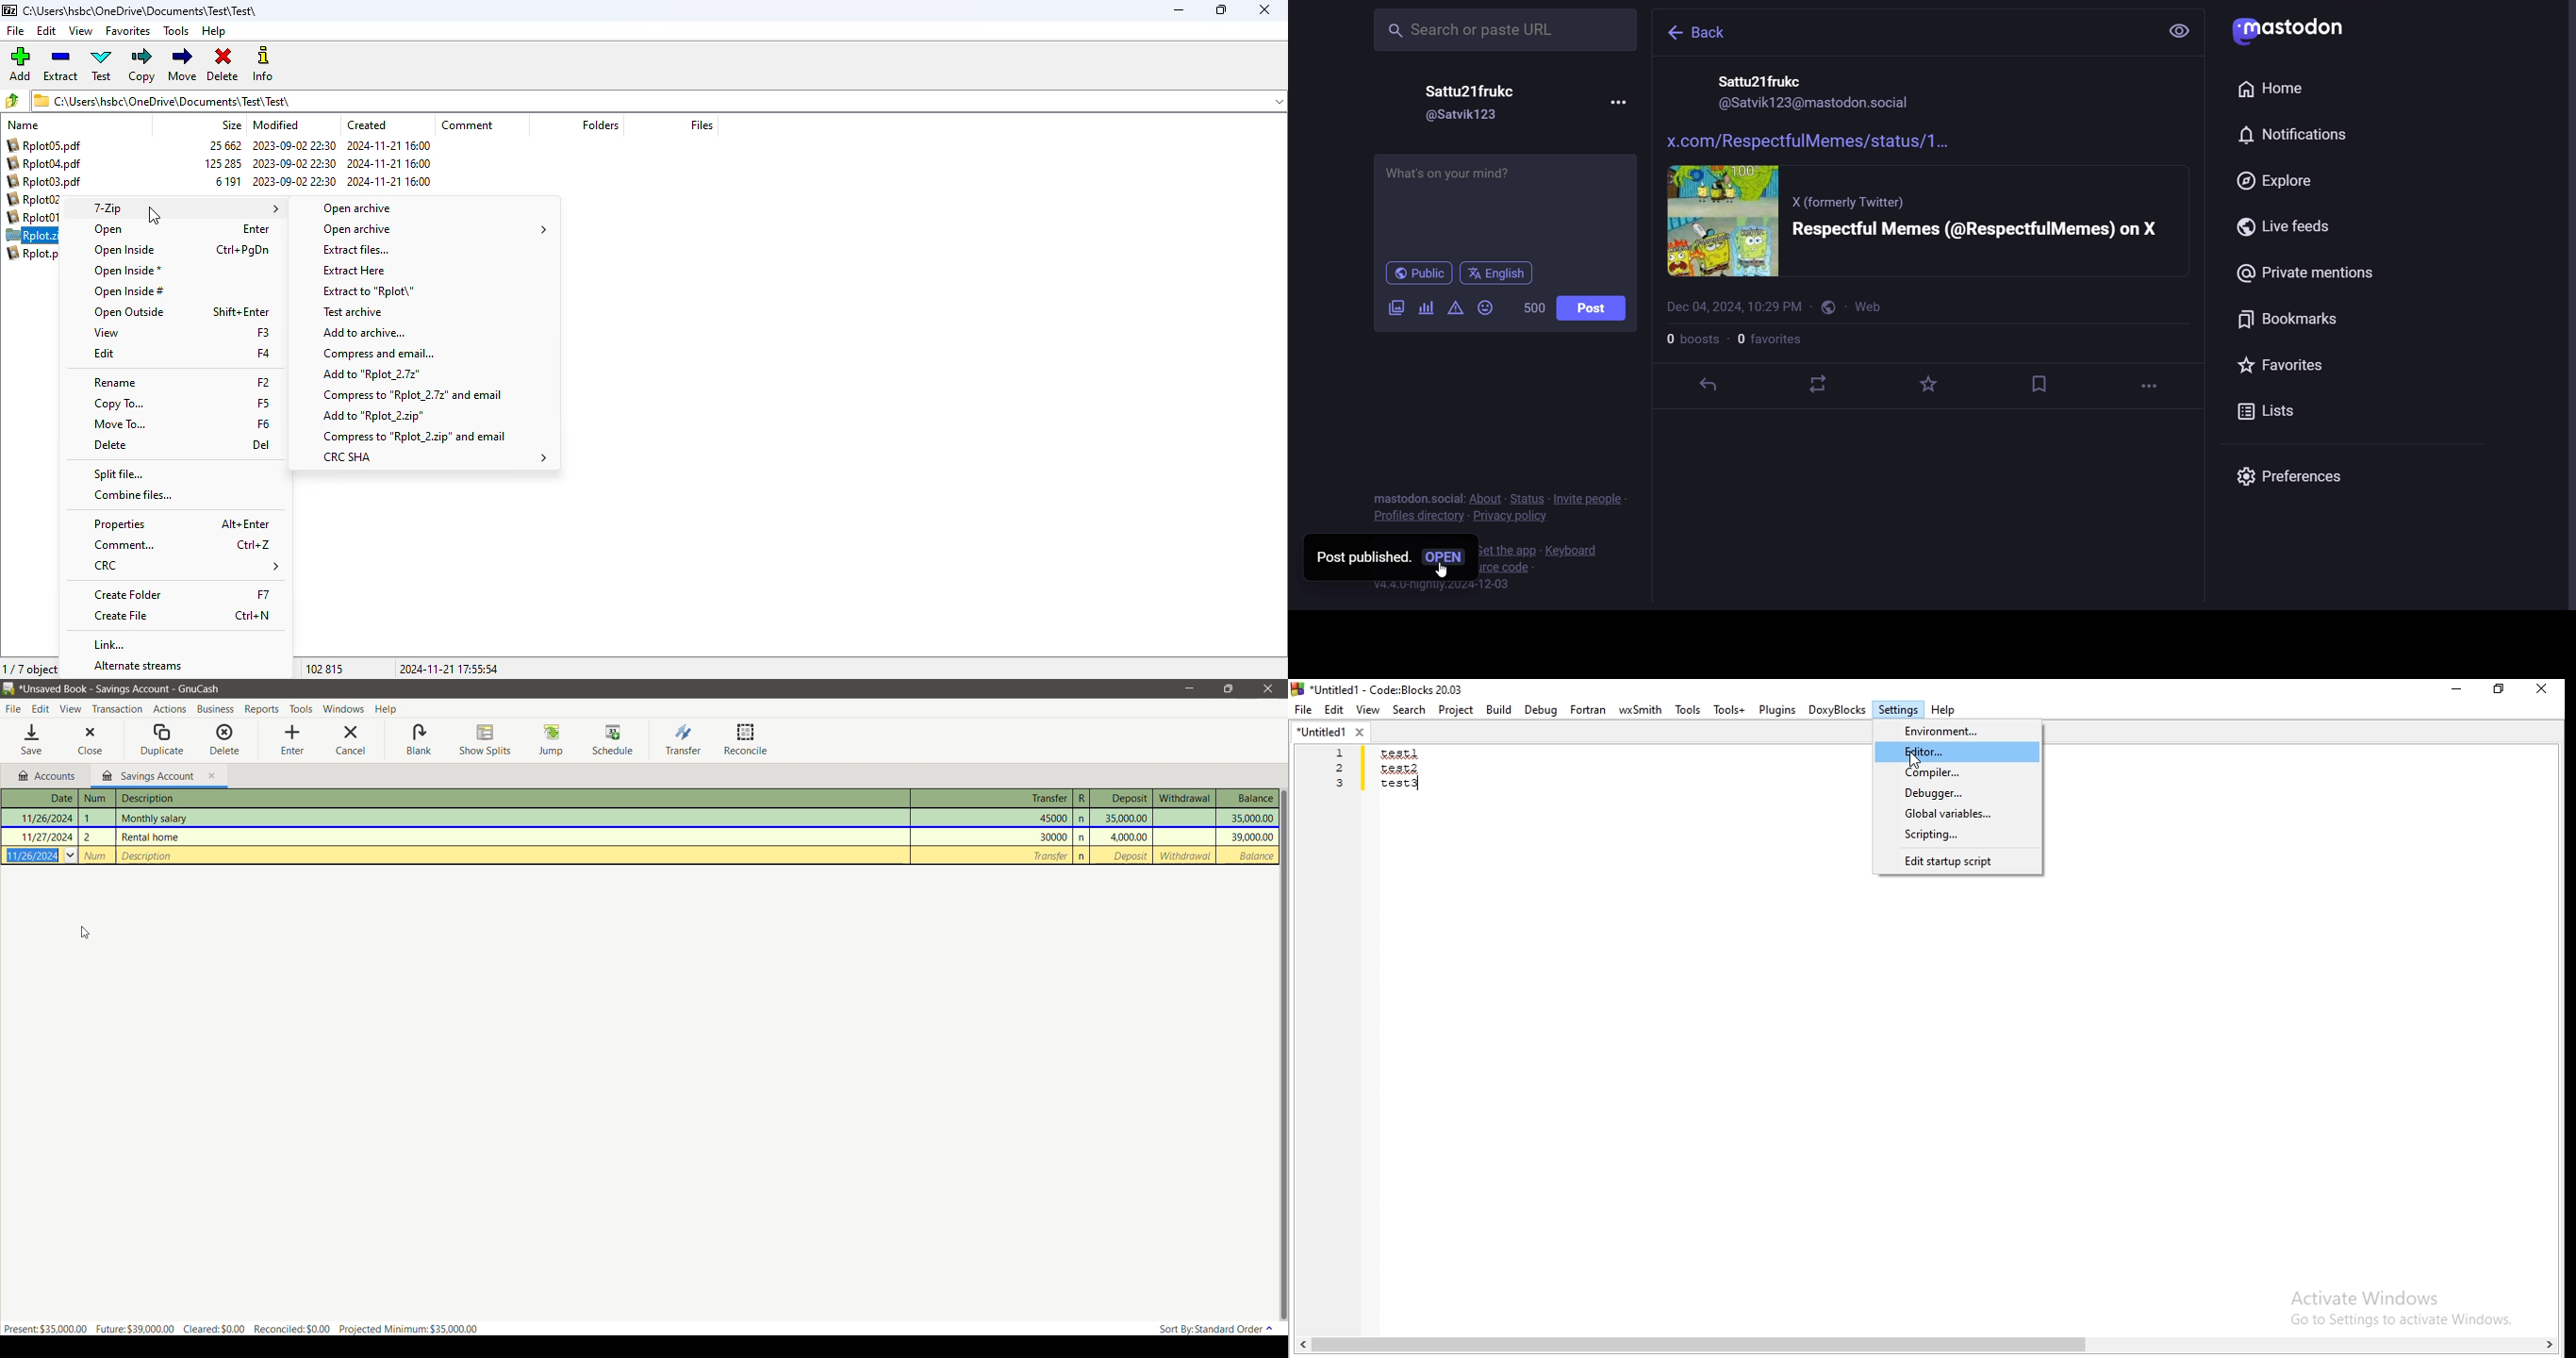  I want to click on Projected Minimum, so click(410, 1330).